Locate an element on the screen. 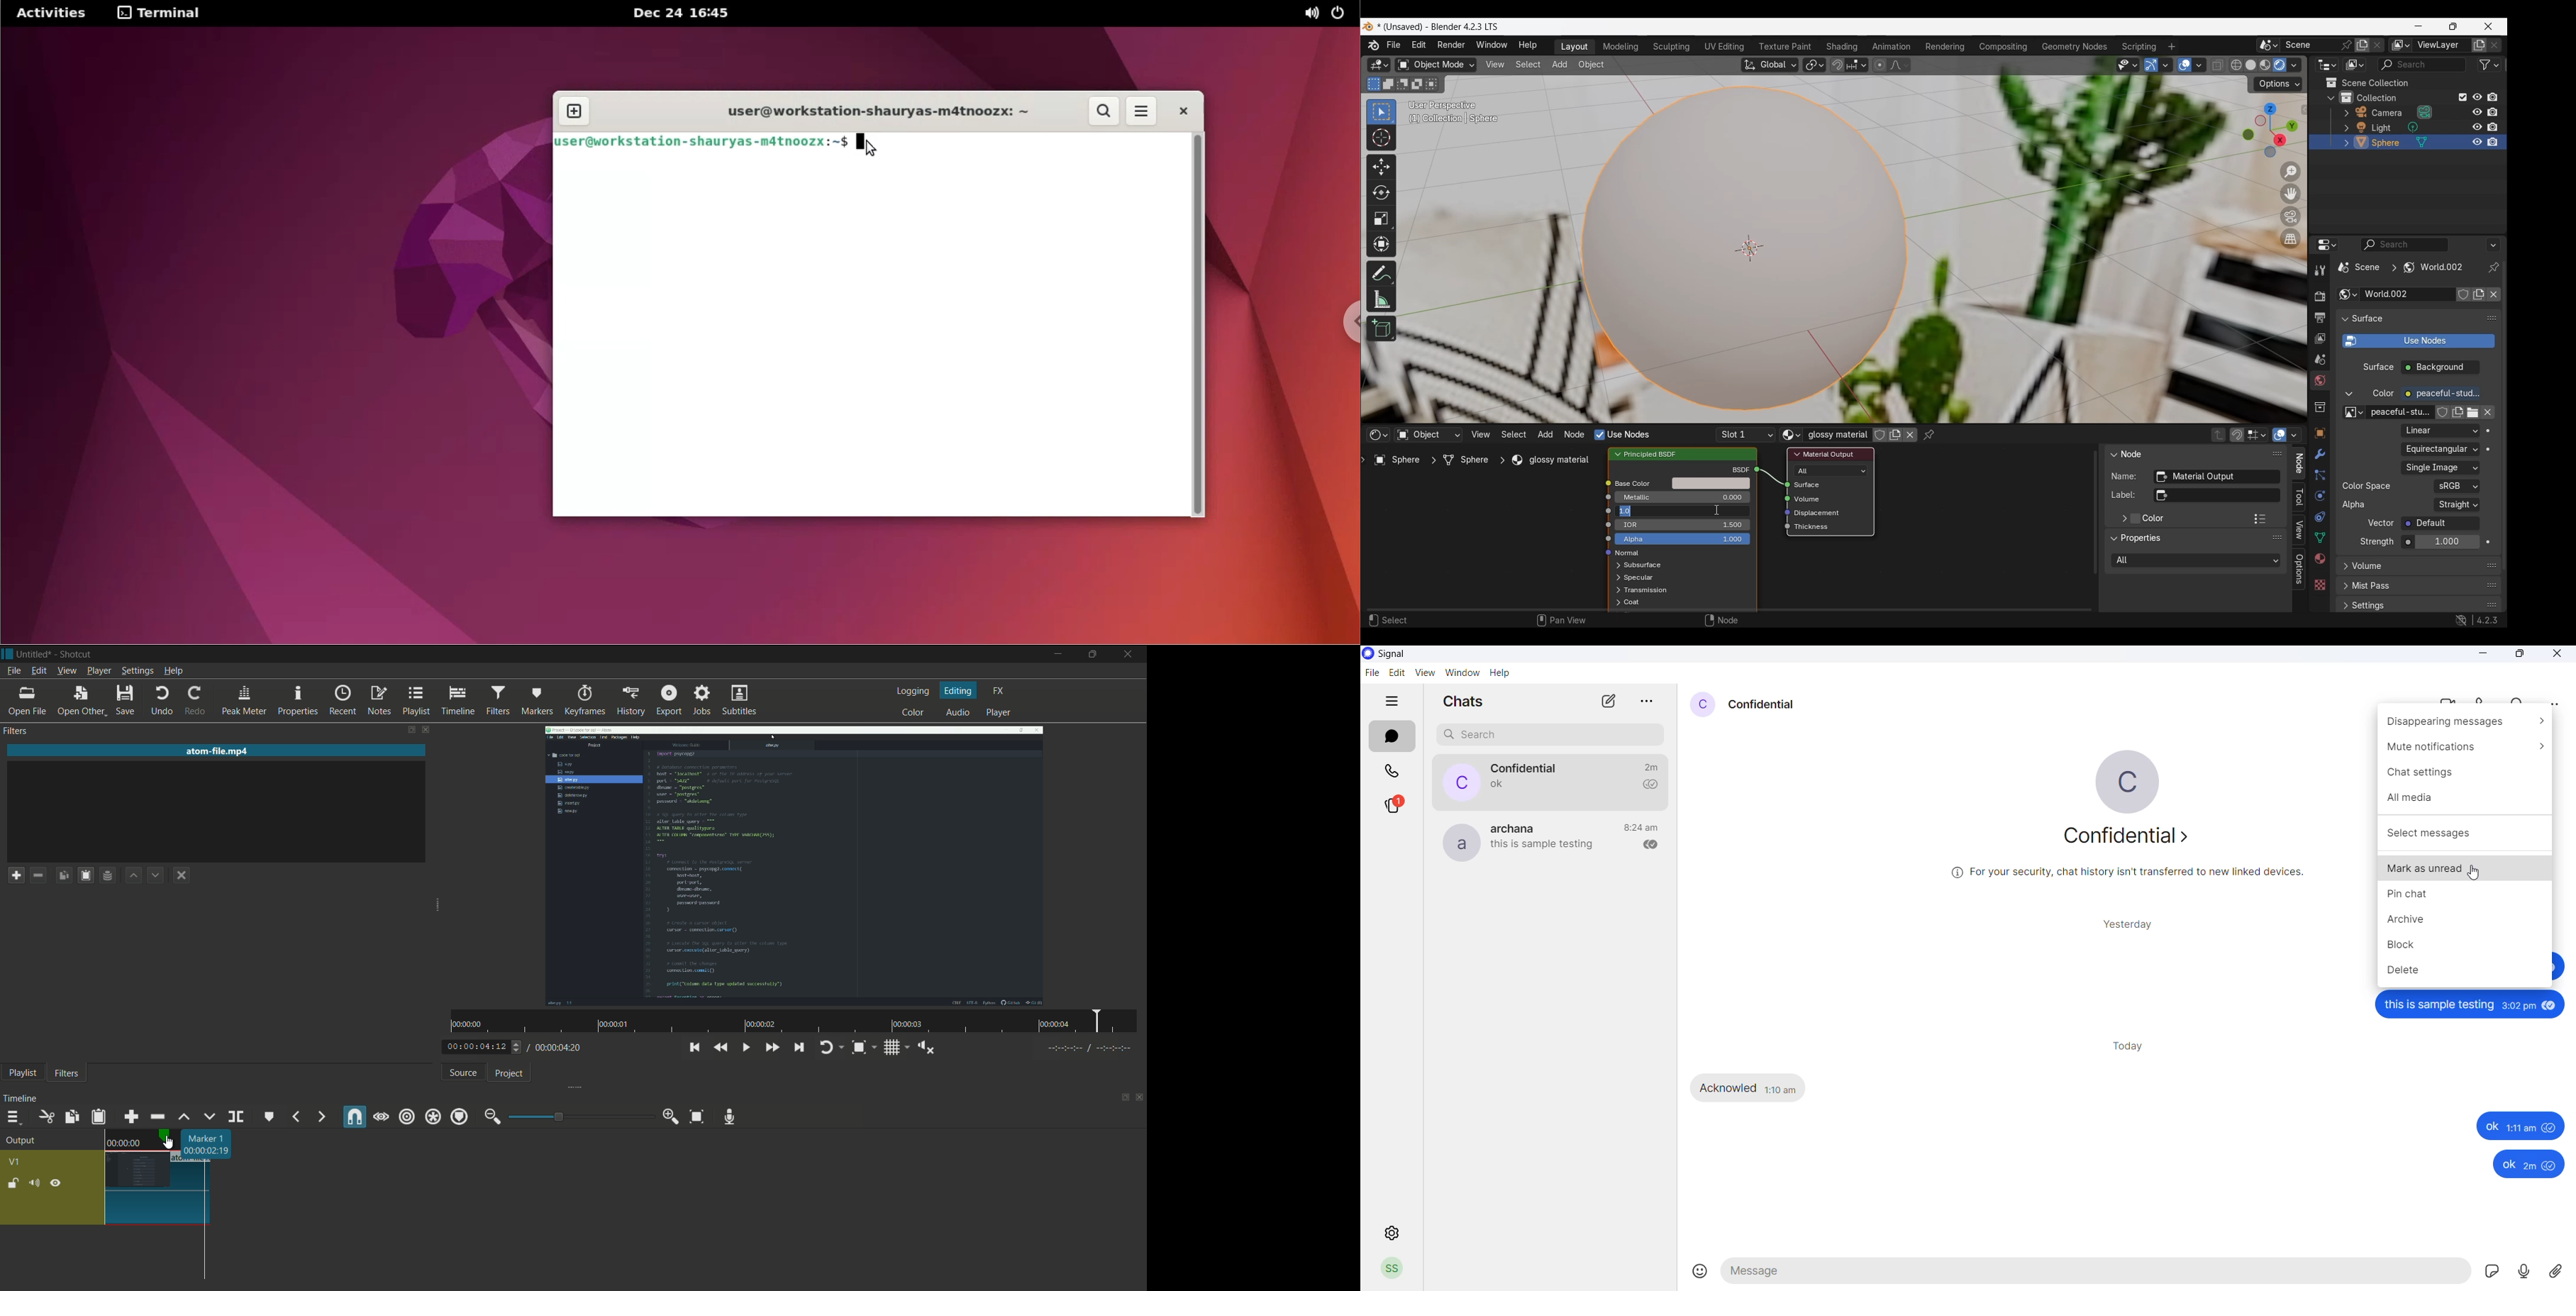  snap is located at coordinates (354, 1116).